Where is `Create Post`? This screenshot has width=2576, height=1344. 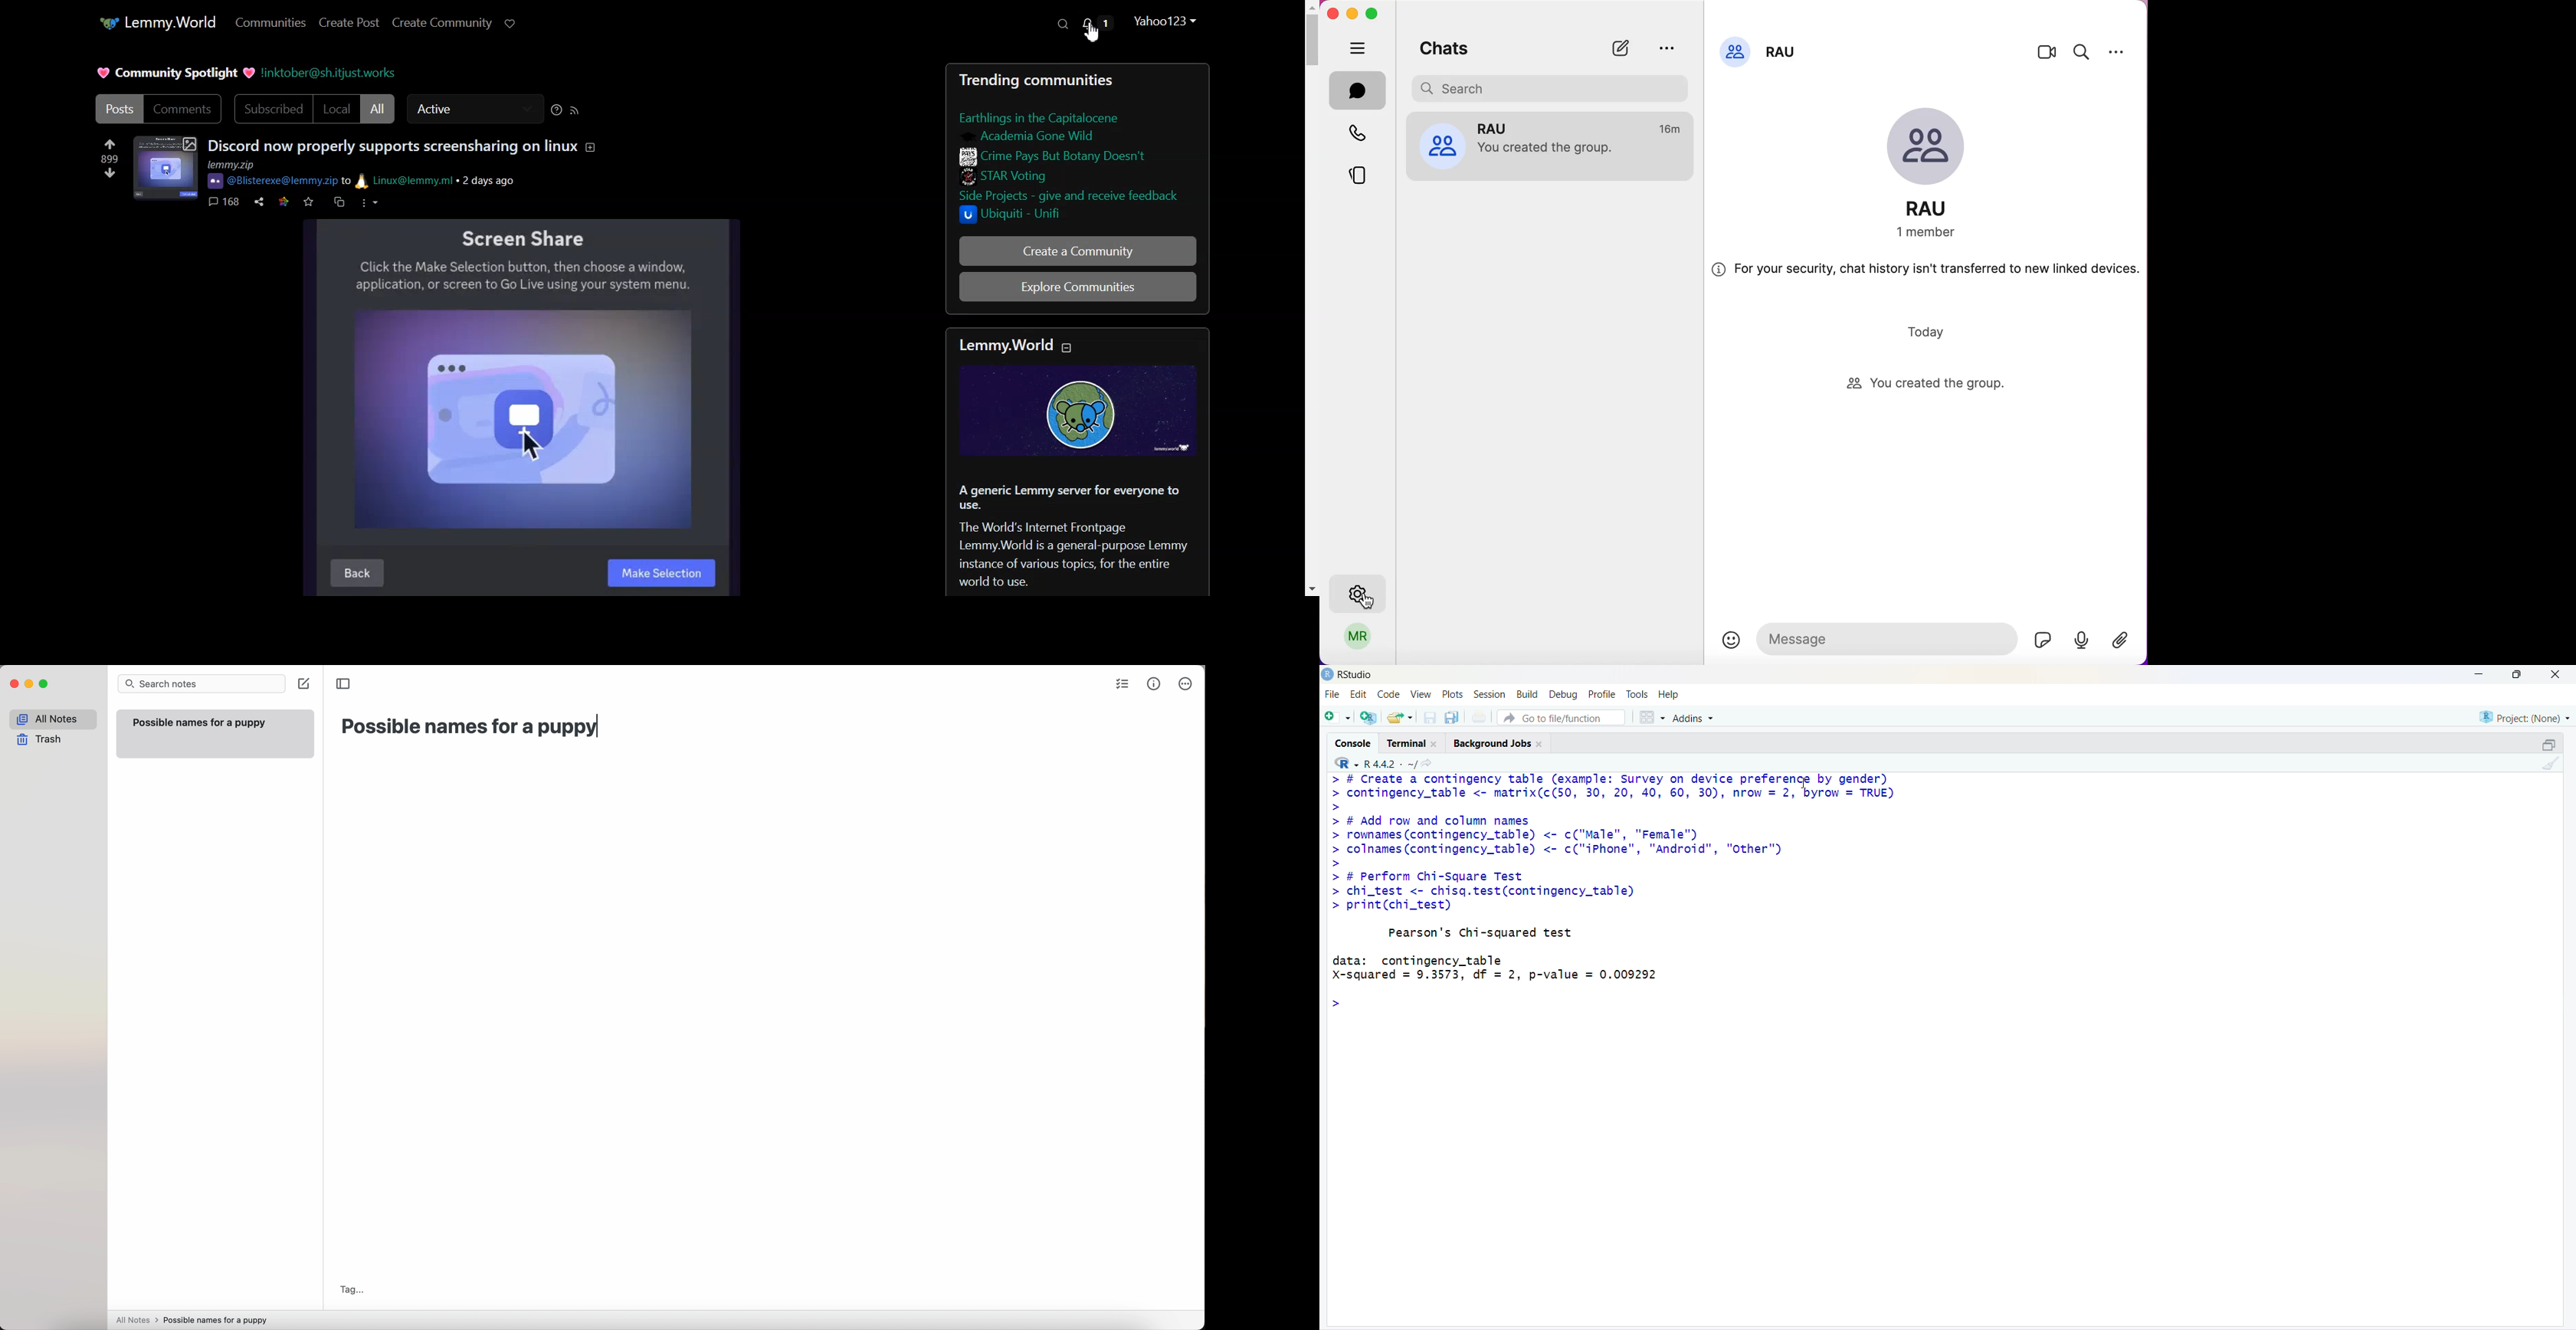
Create Post is located at coordinates (349, 23).